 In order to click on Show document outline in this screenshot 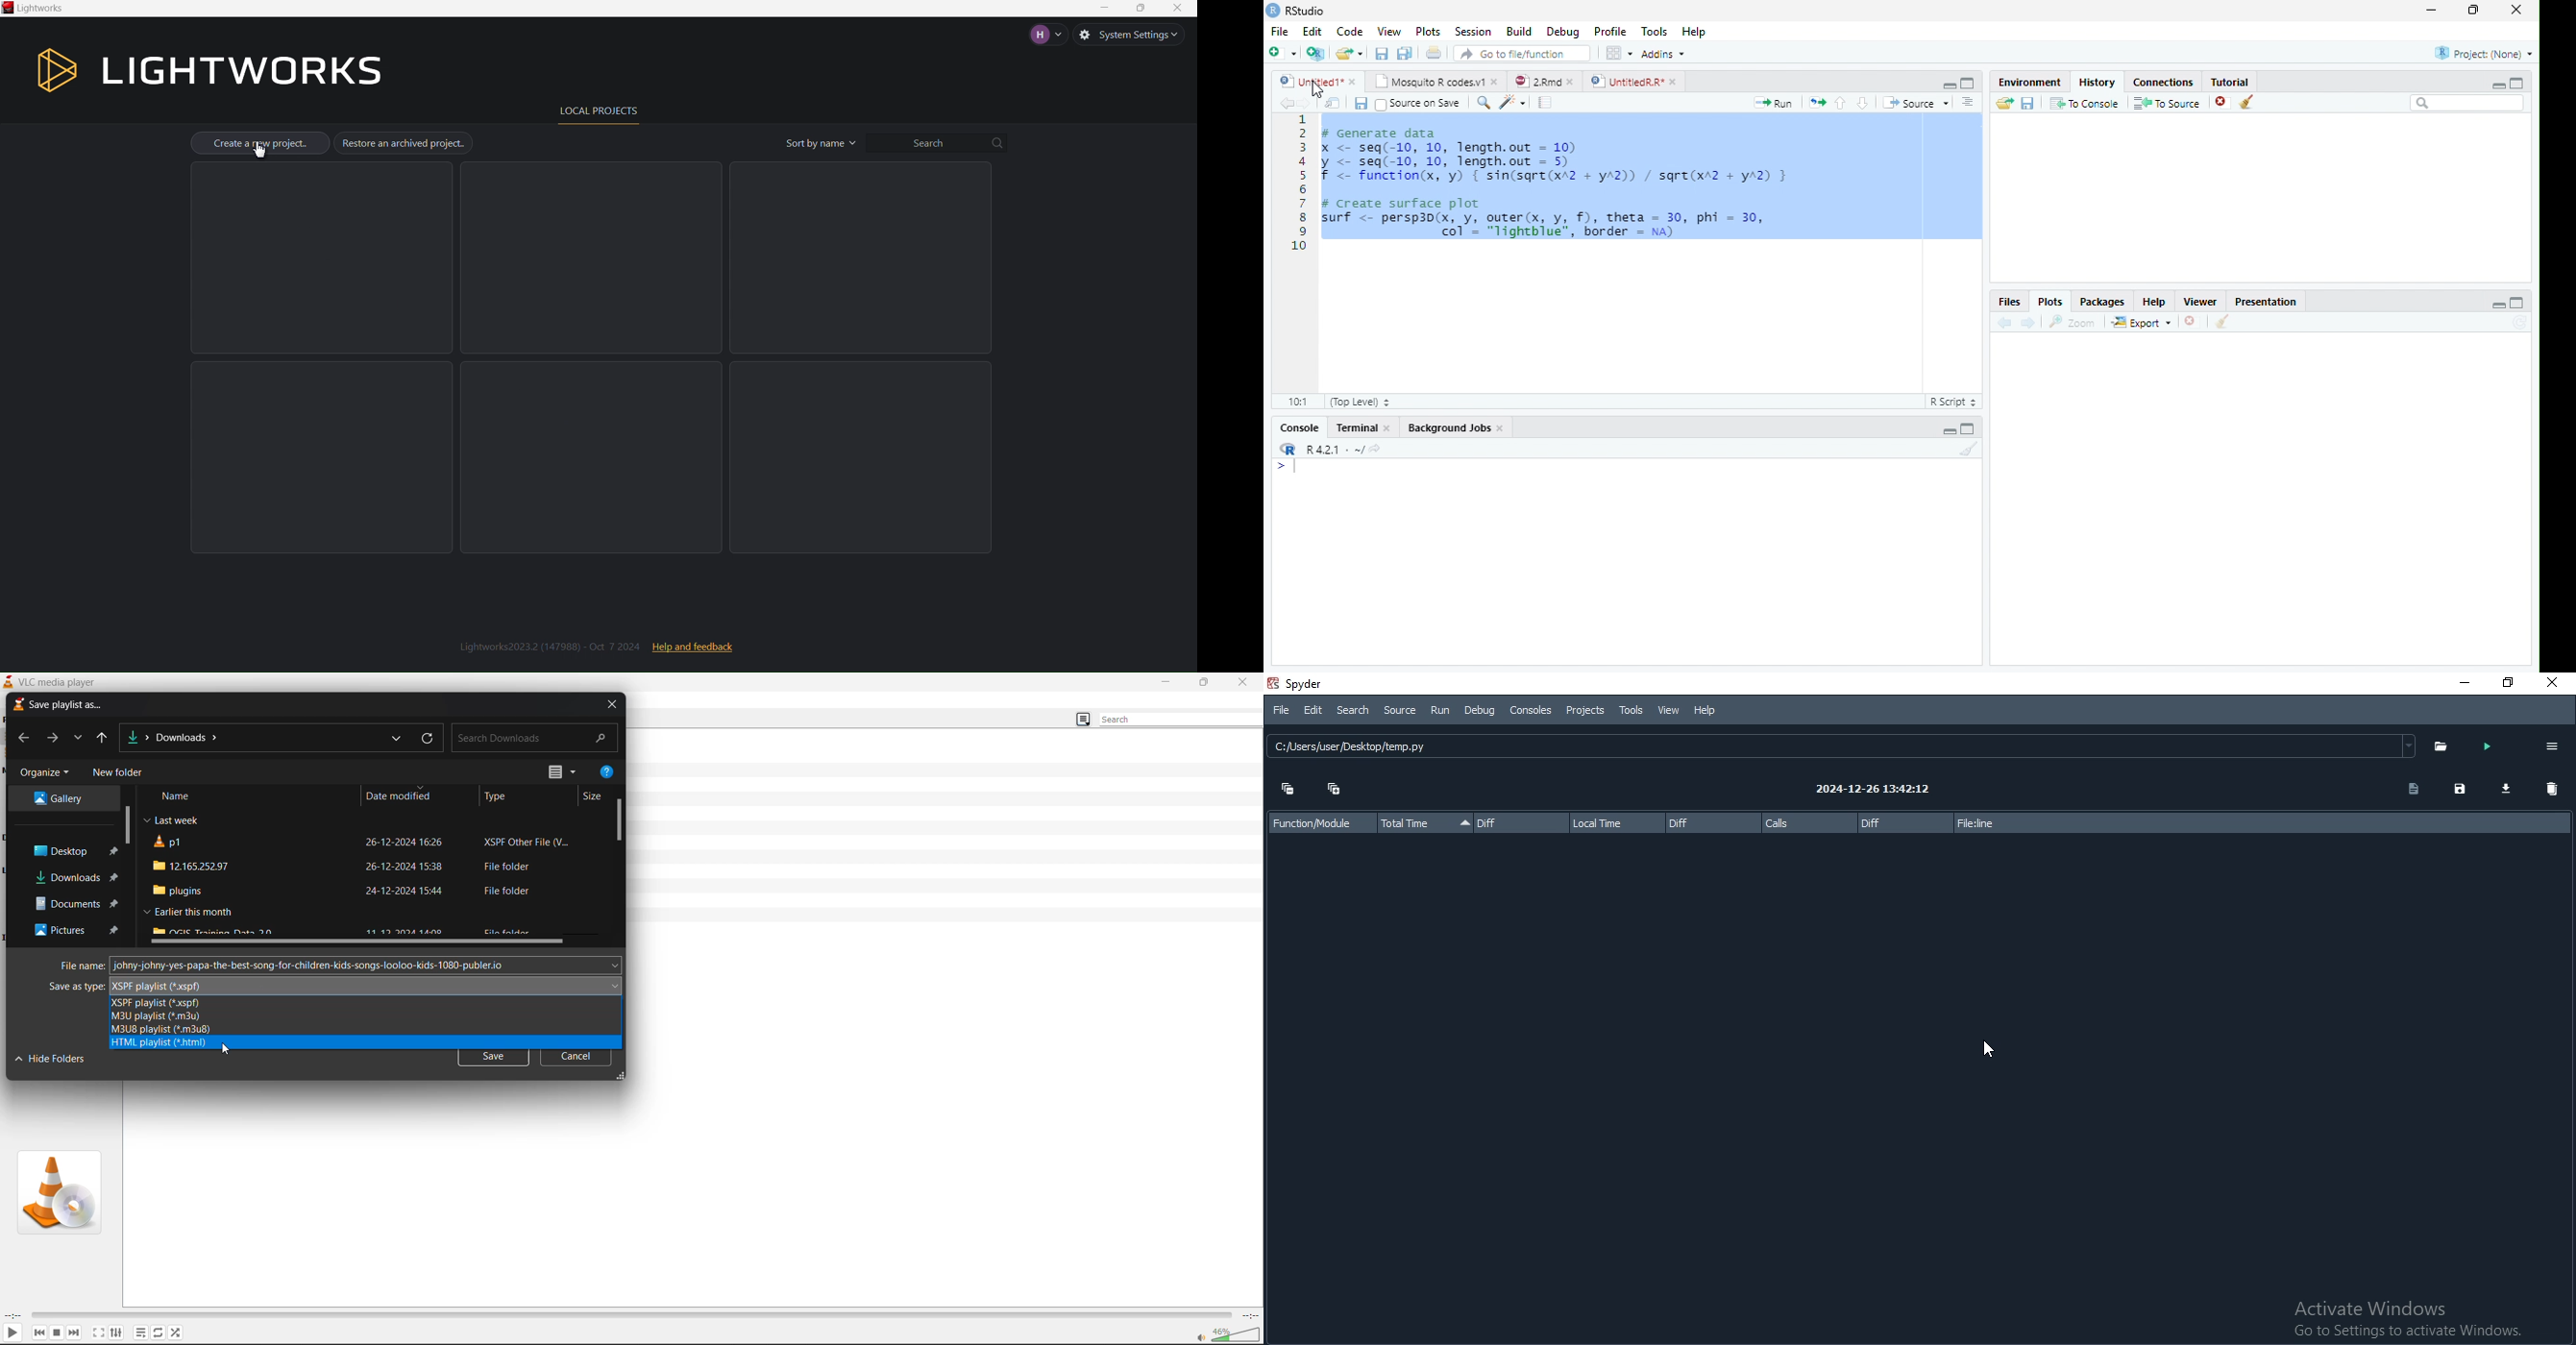, I will do `click(1967, 101)`.